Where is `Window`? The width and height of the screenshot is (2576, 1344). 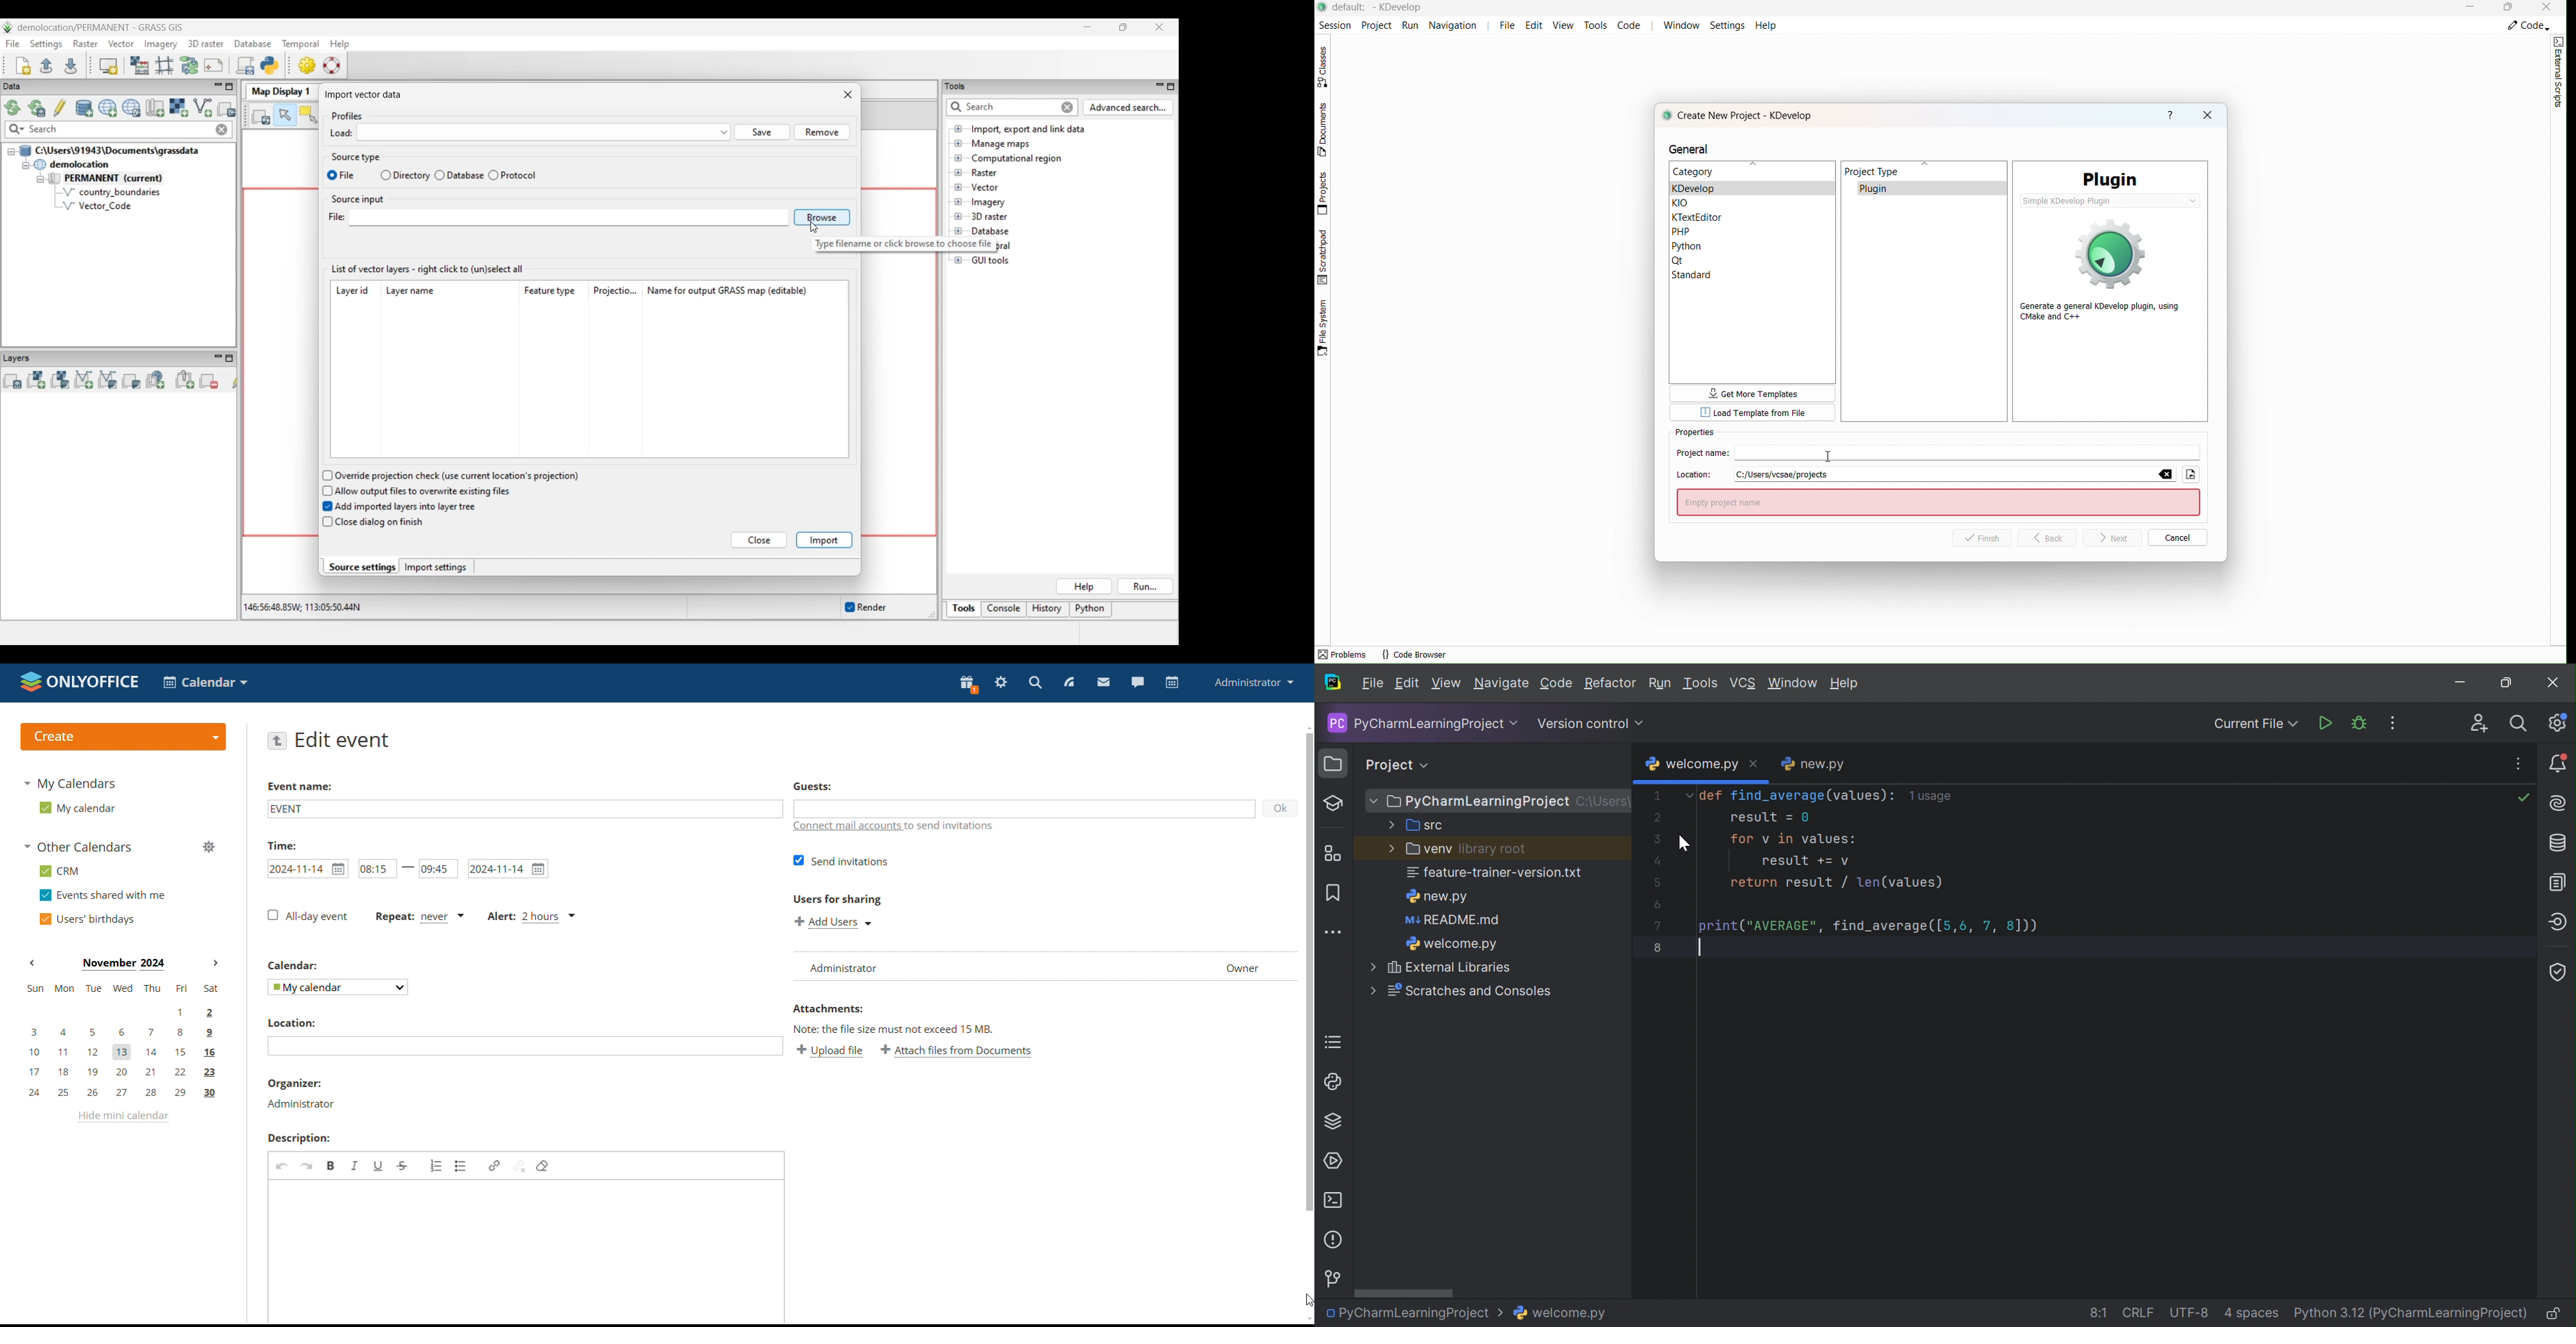 Window is located at coordinates (1795, 685).